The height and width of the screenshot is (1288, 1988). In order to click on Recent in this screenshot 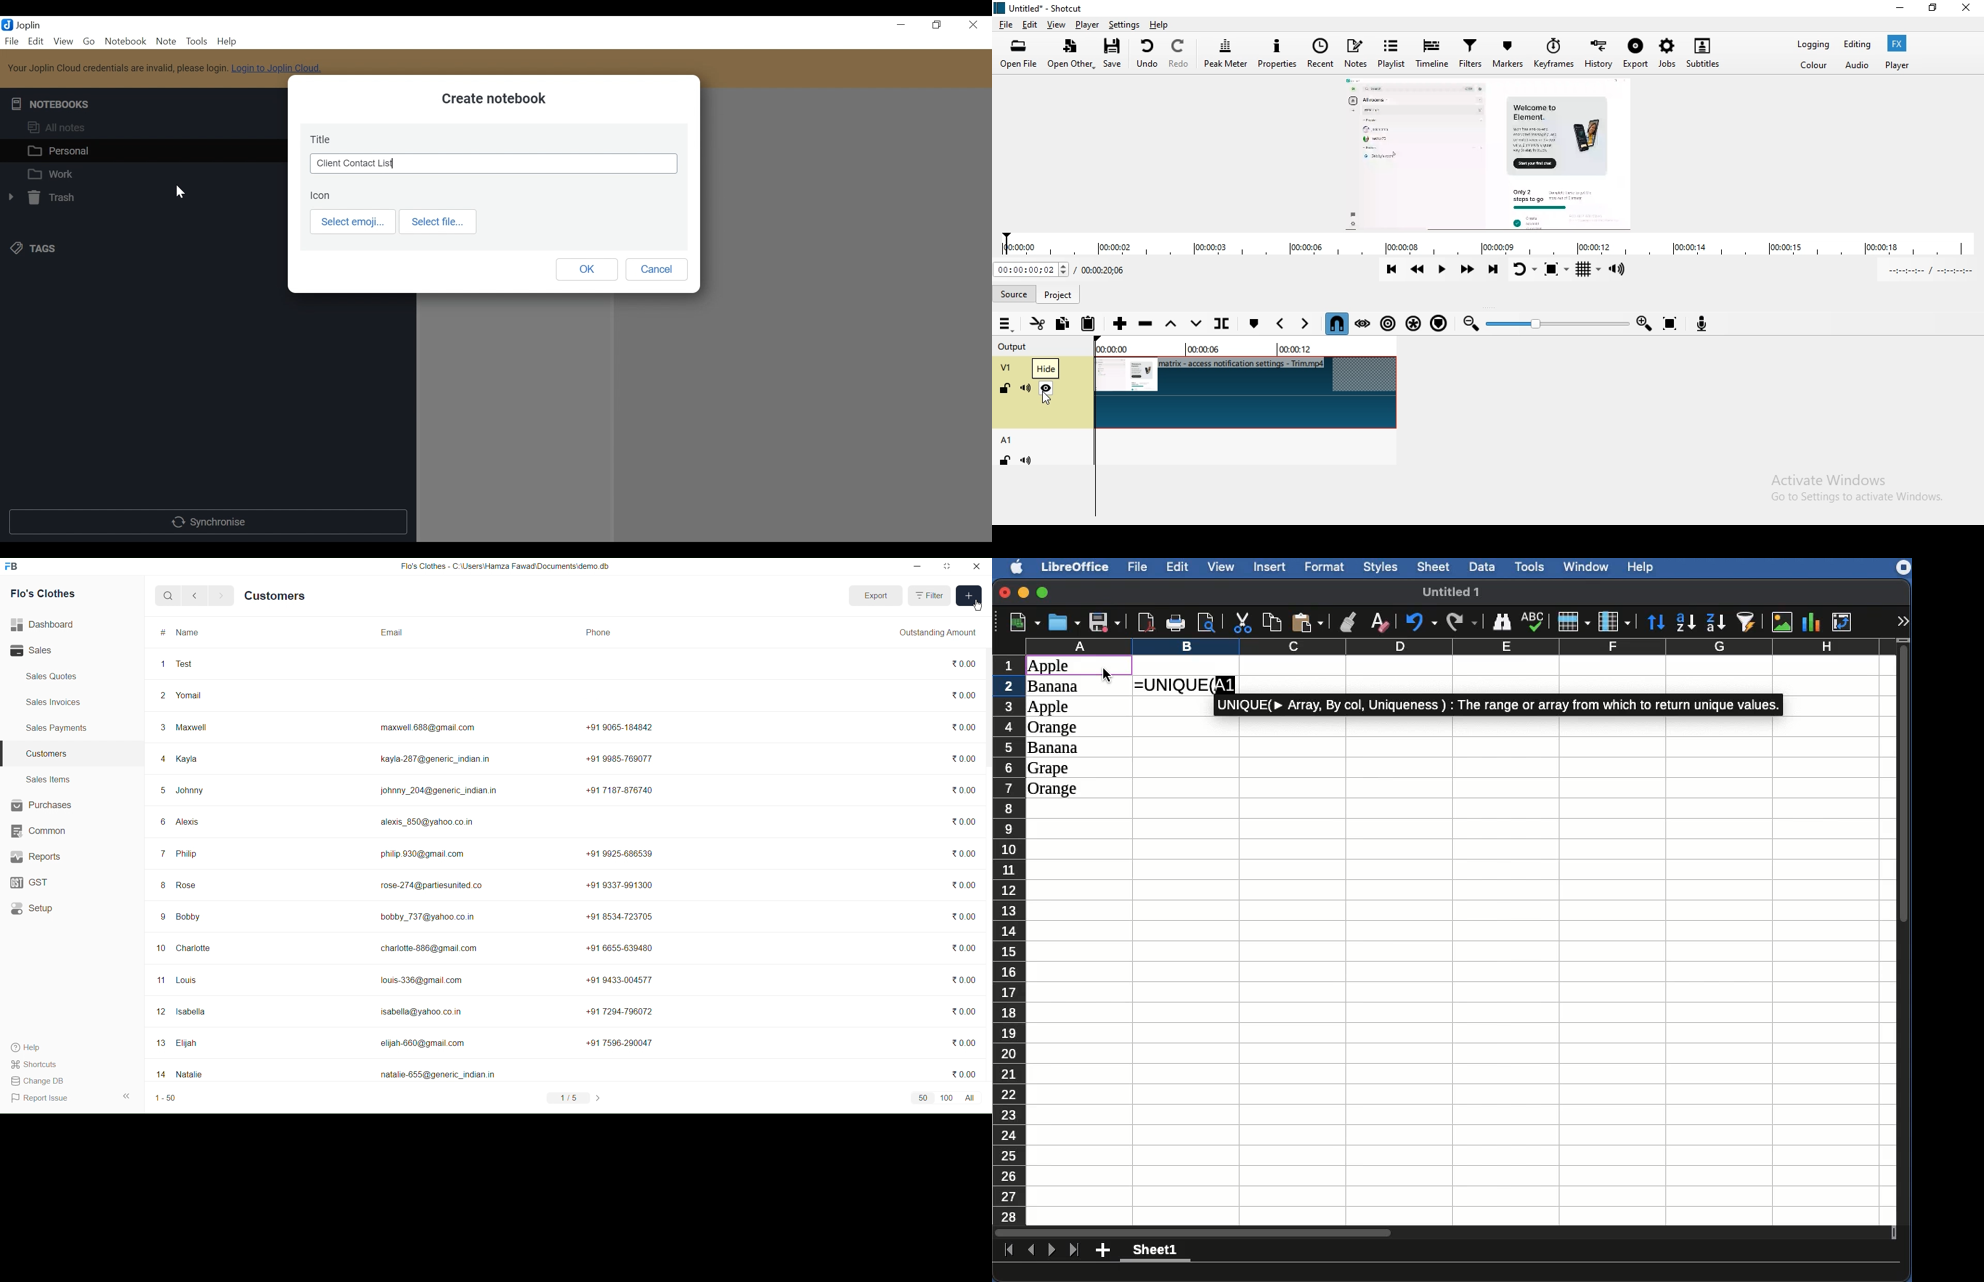, I will do `click(1321, 54)`.